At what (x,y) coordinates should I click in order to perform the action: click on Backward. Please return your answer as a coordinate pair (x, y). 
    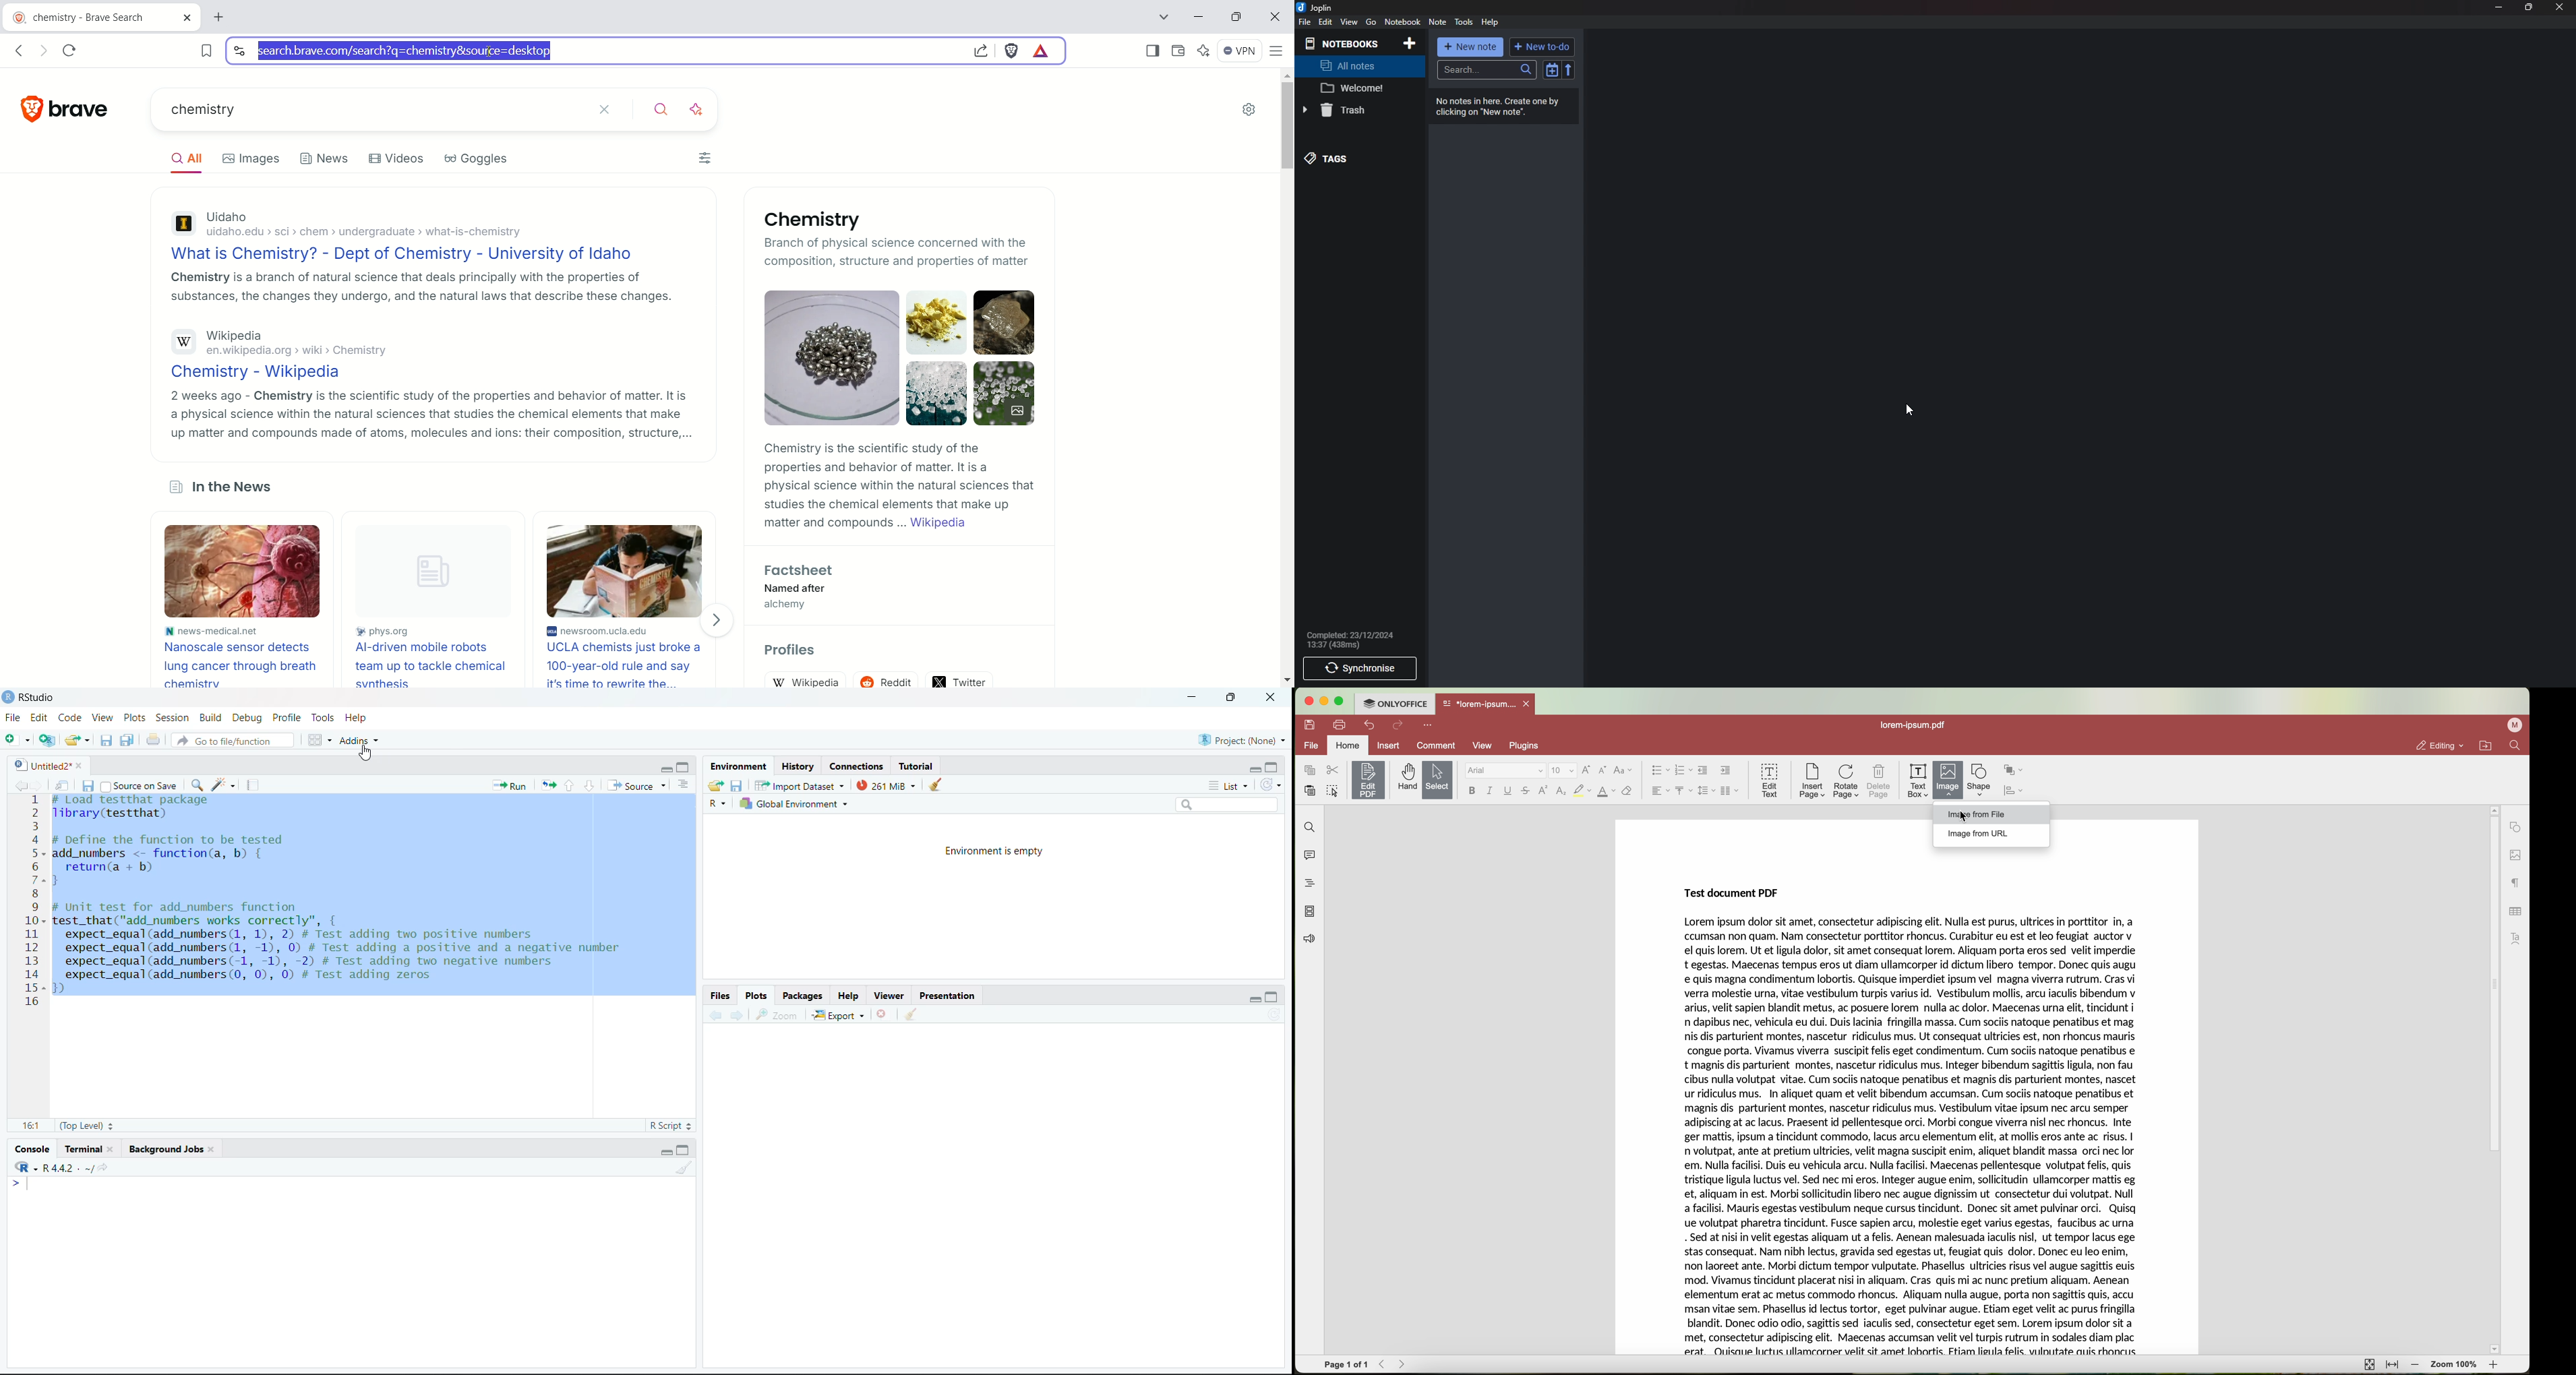
    Looking at the image, I should click on (715, 1014).